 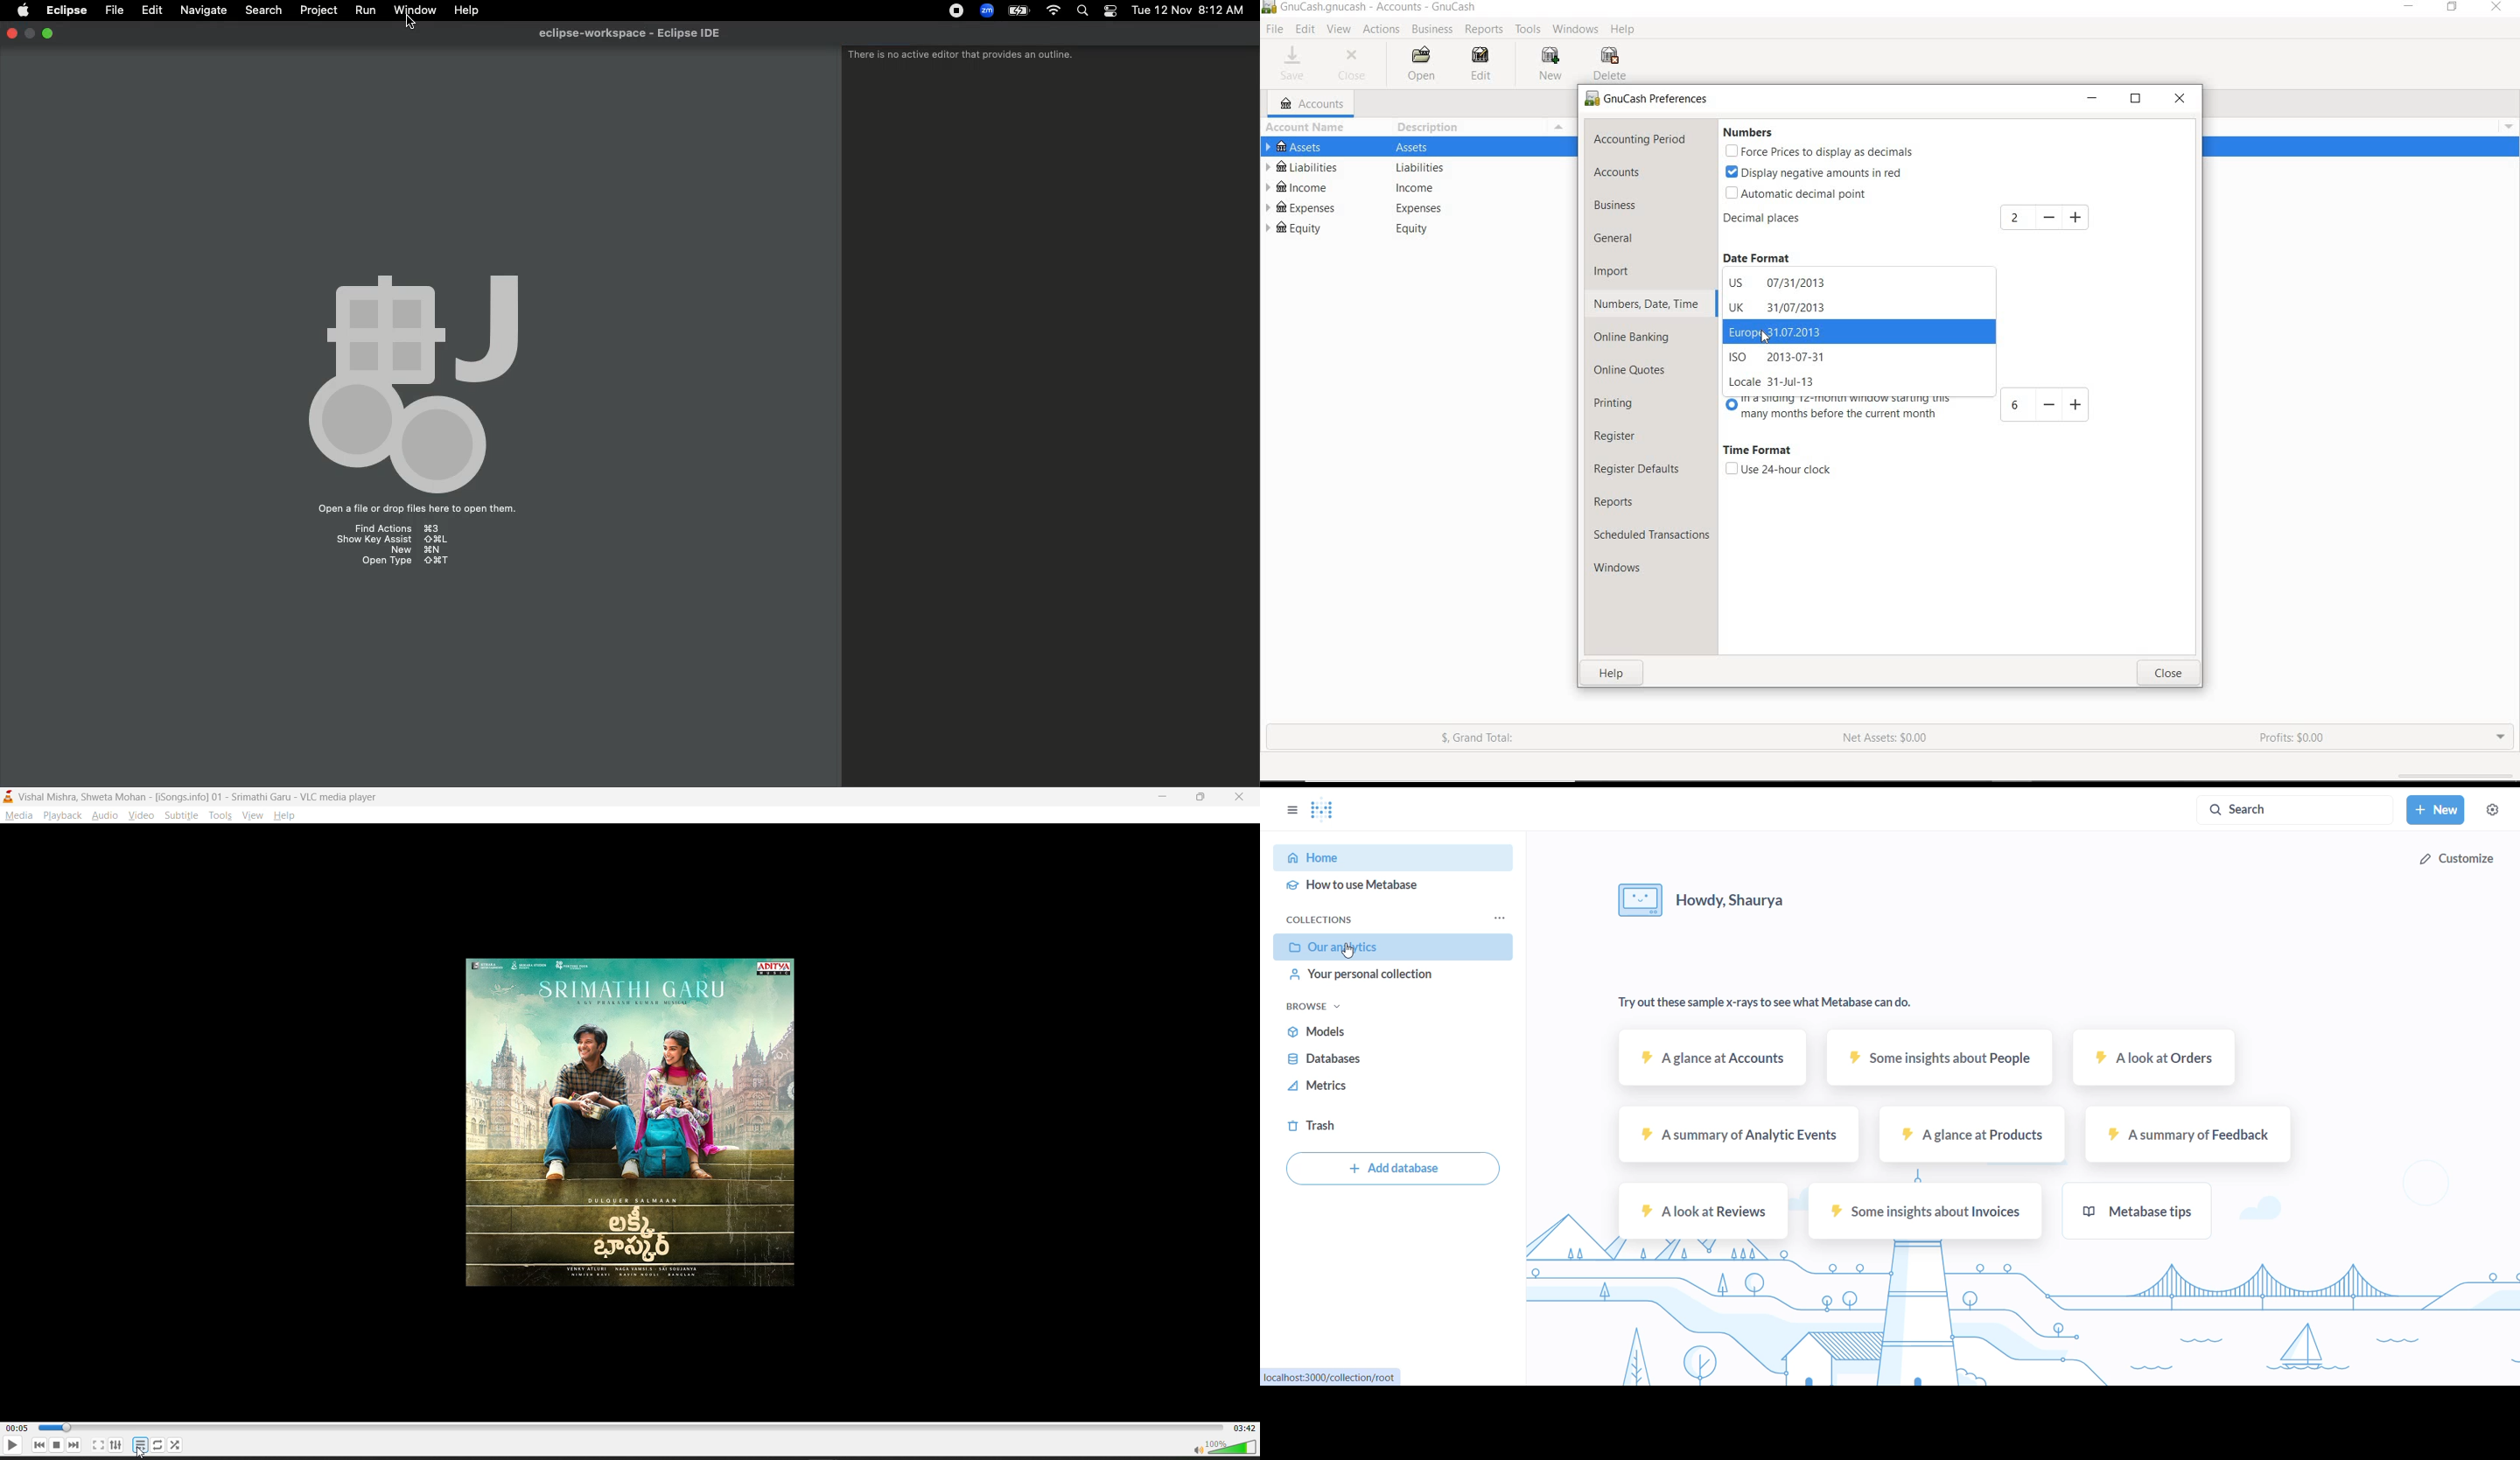 I want to click on restore down, so click(x=2139, y=102).